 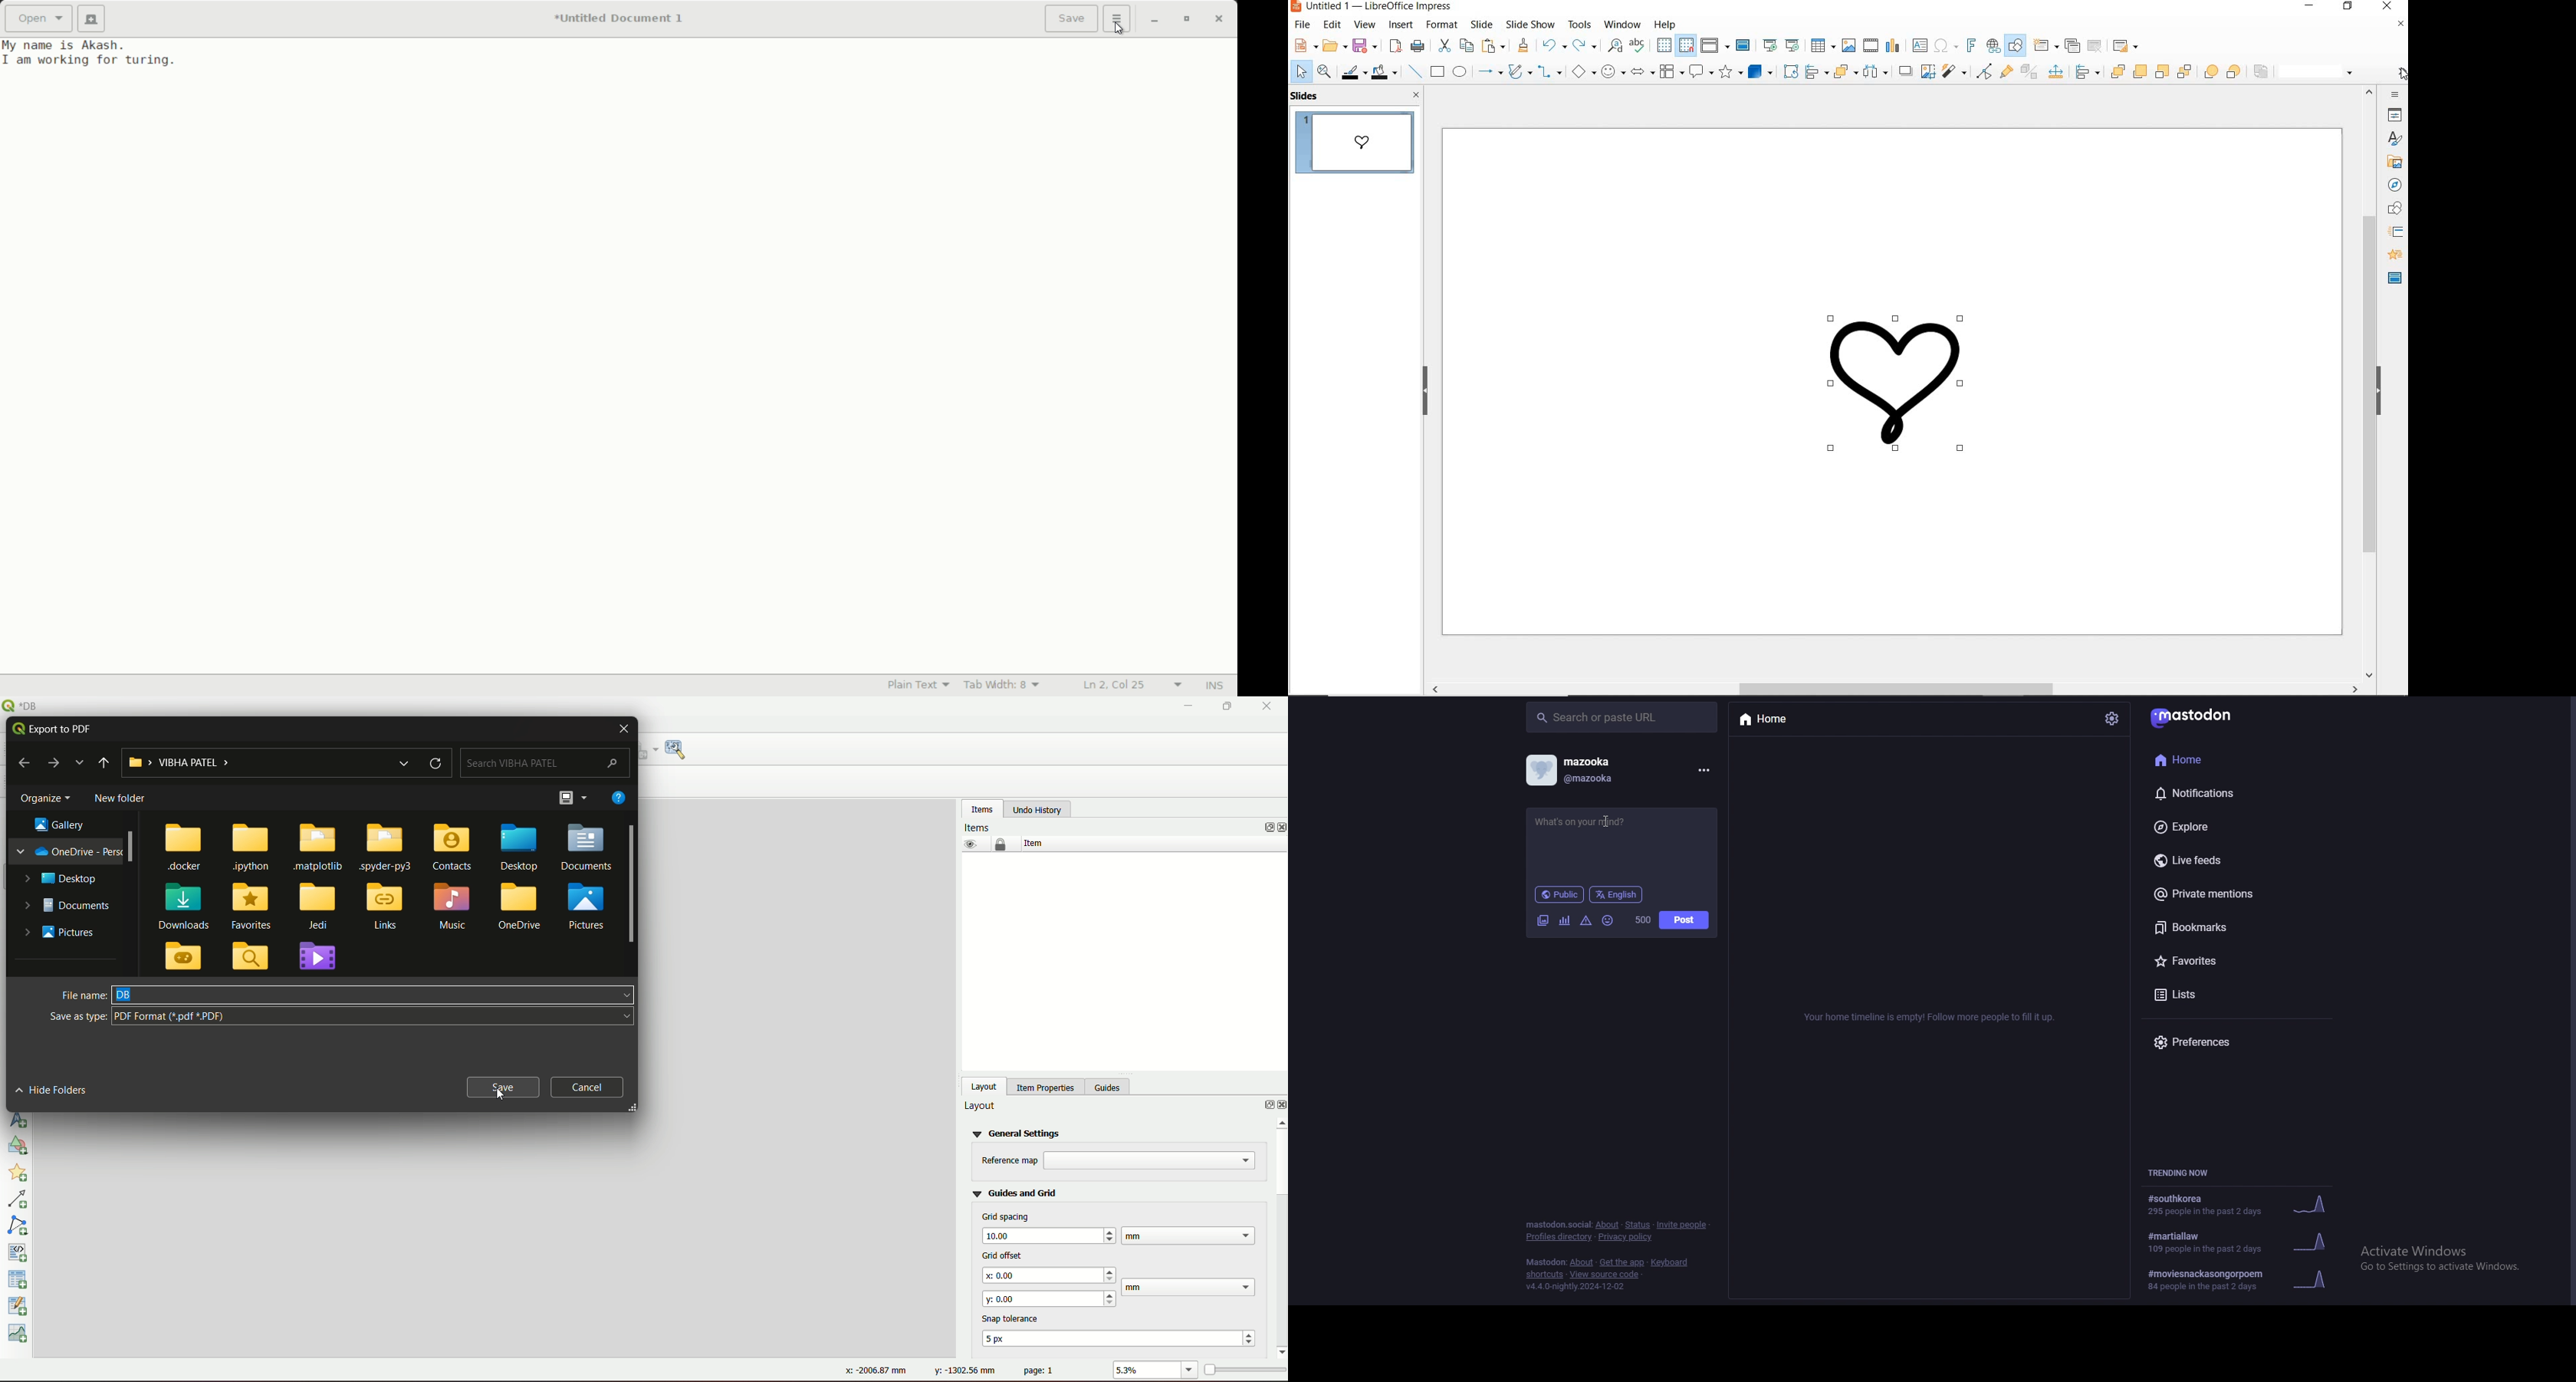 What do you see at coordinates (48, 798) in the screenshot?
I see `organize` at bounding box center [48, 798].